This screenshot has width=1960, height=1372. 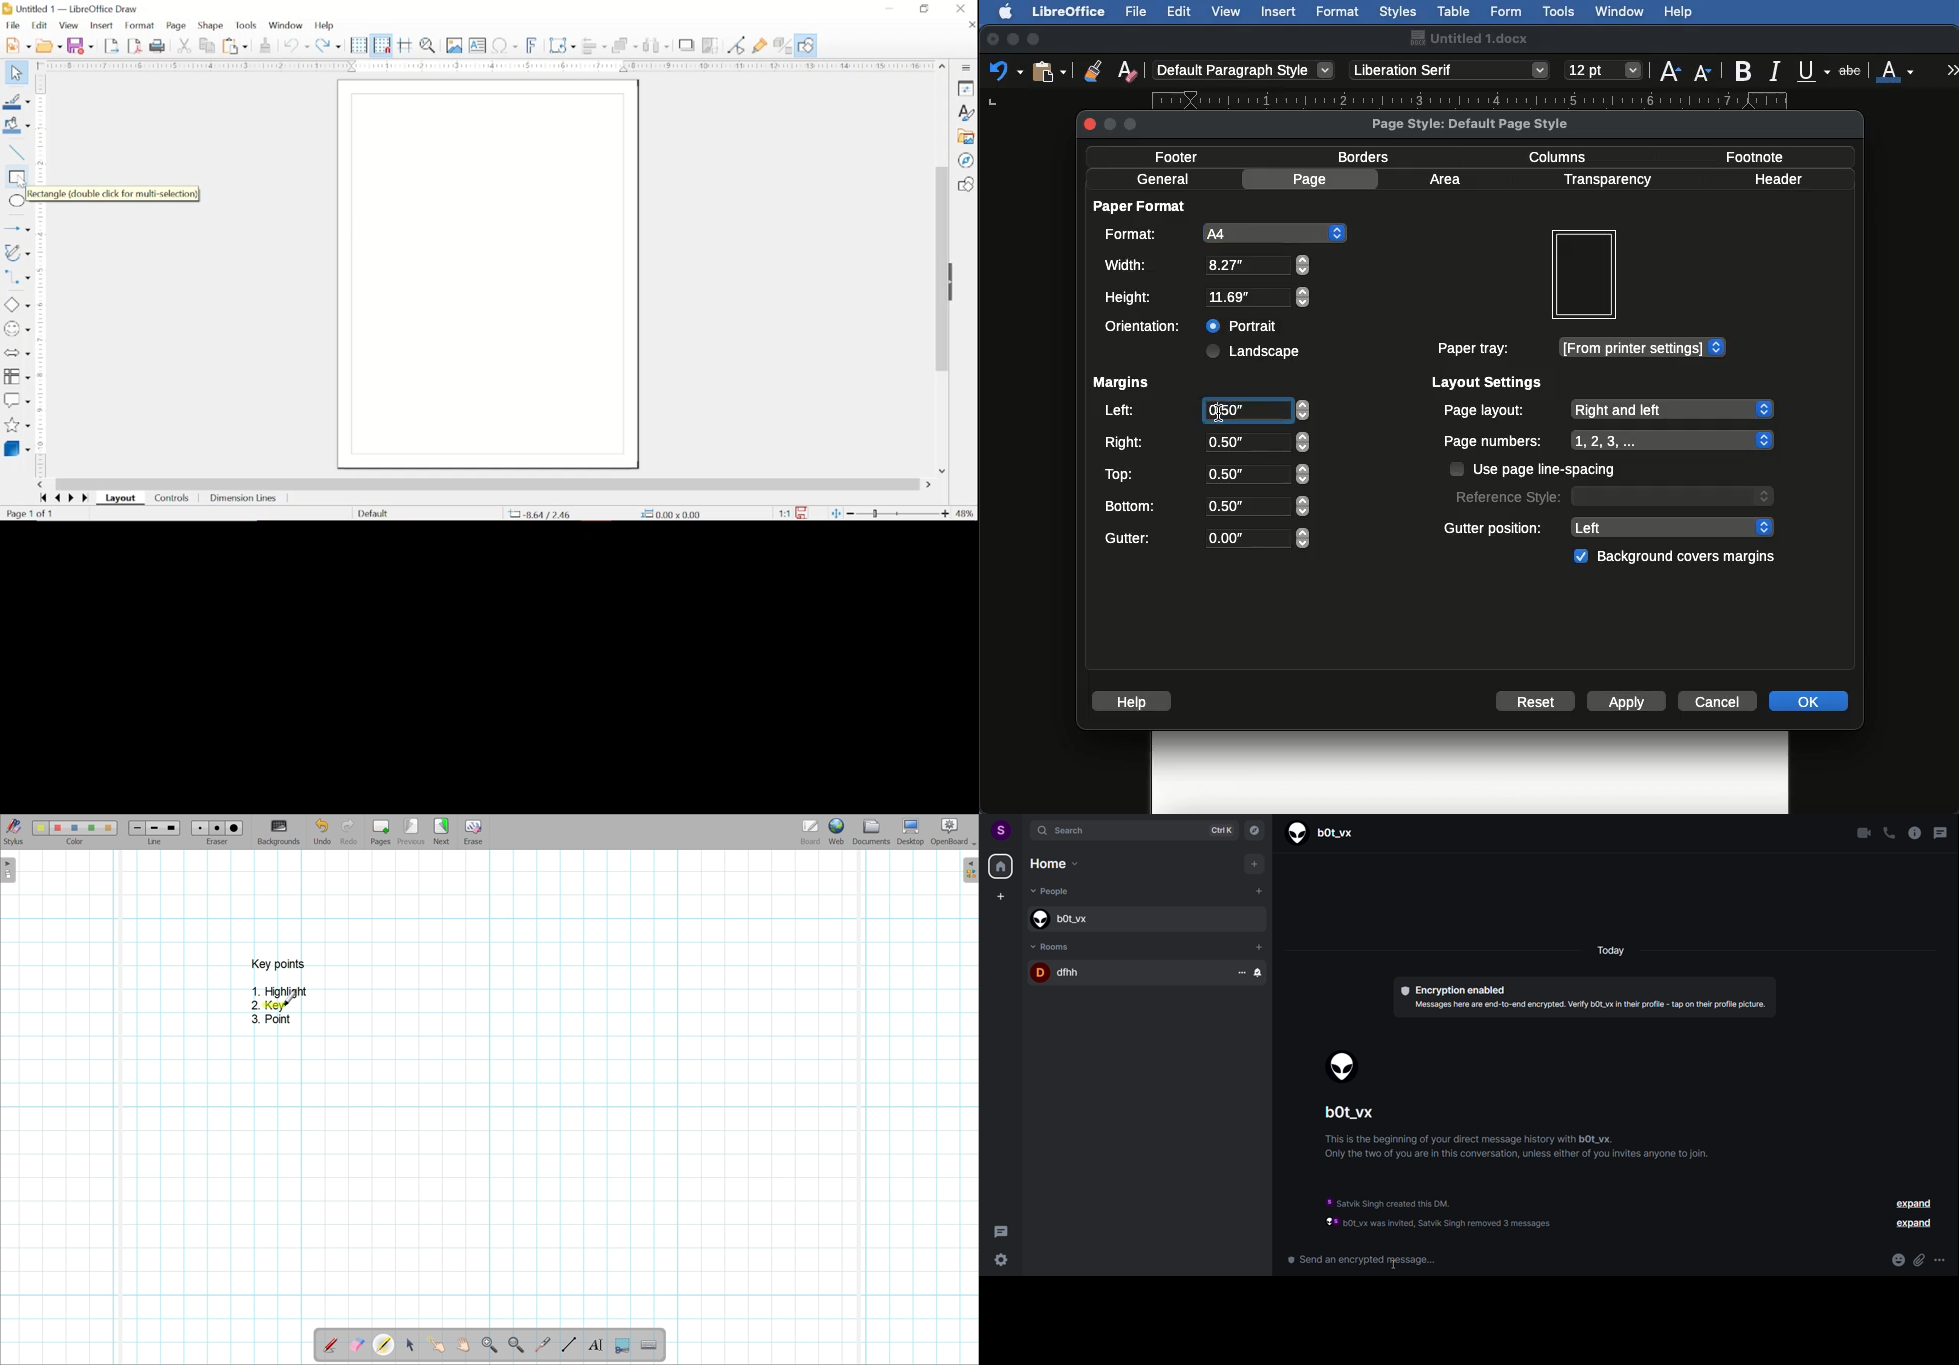 What do you see at coordinates (272, 1019) in the screenshot?
I see `3. Point` at bounding box center [272, 1019].